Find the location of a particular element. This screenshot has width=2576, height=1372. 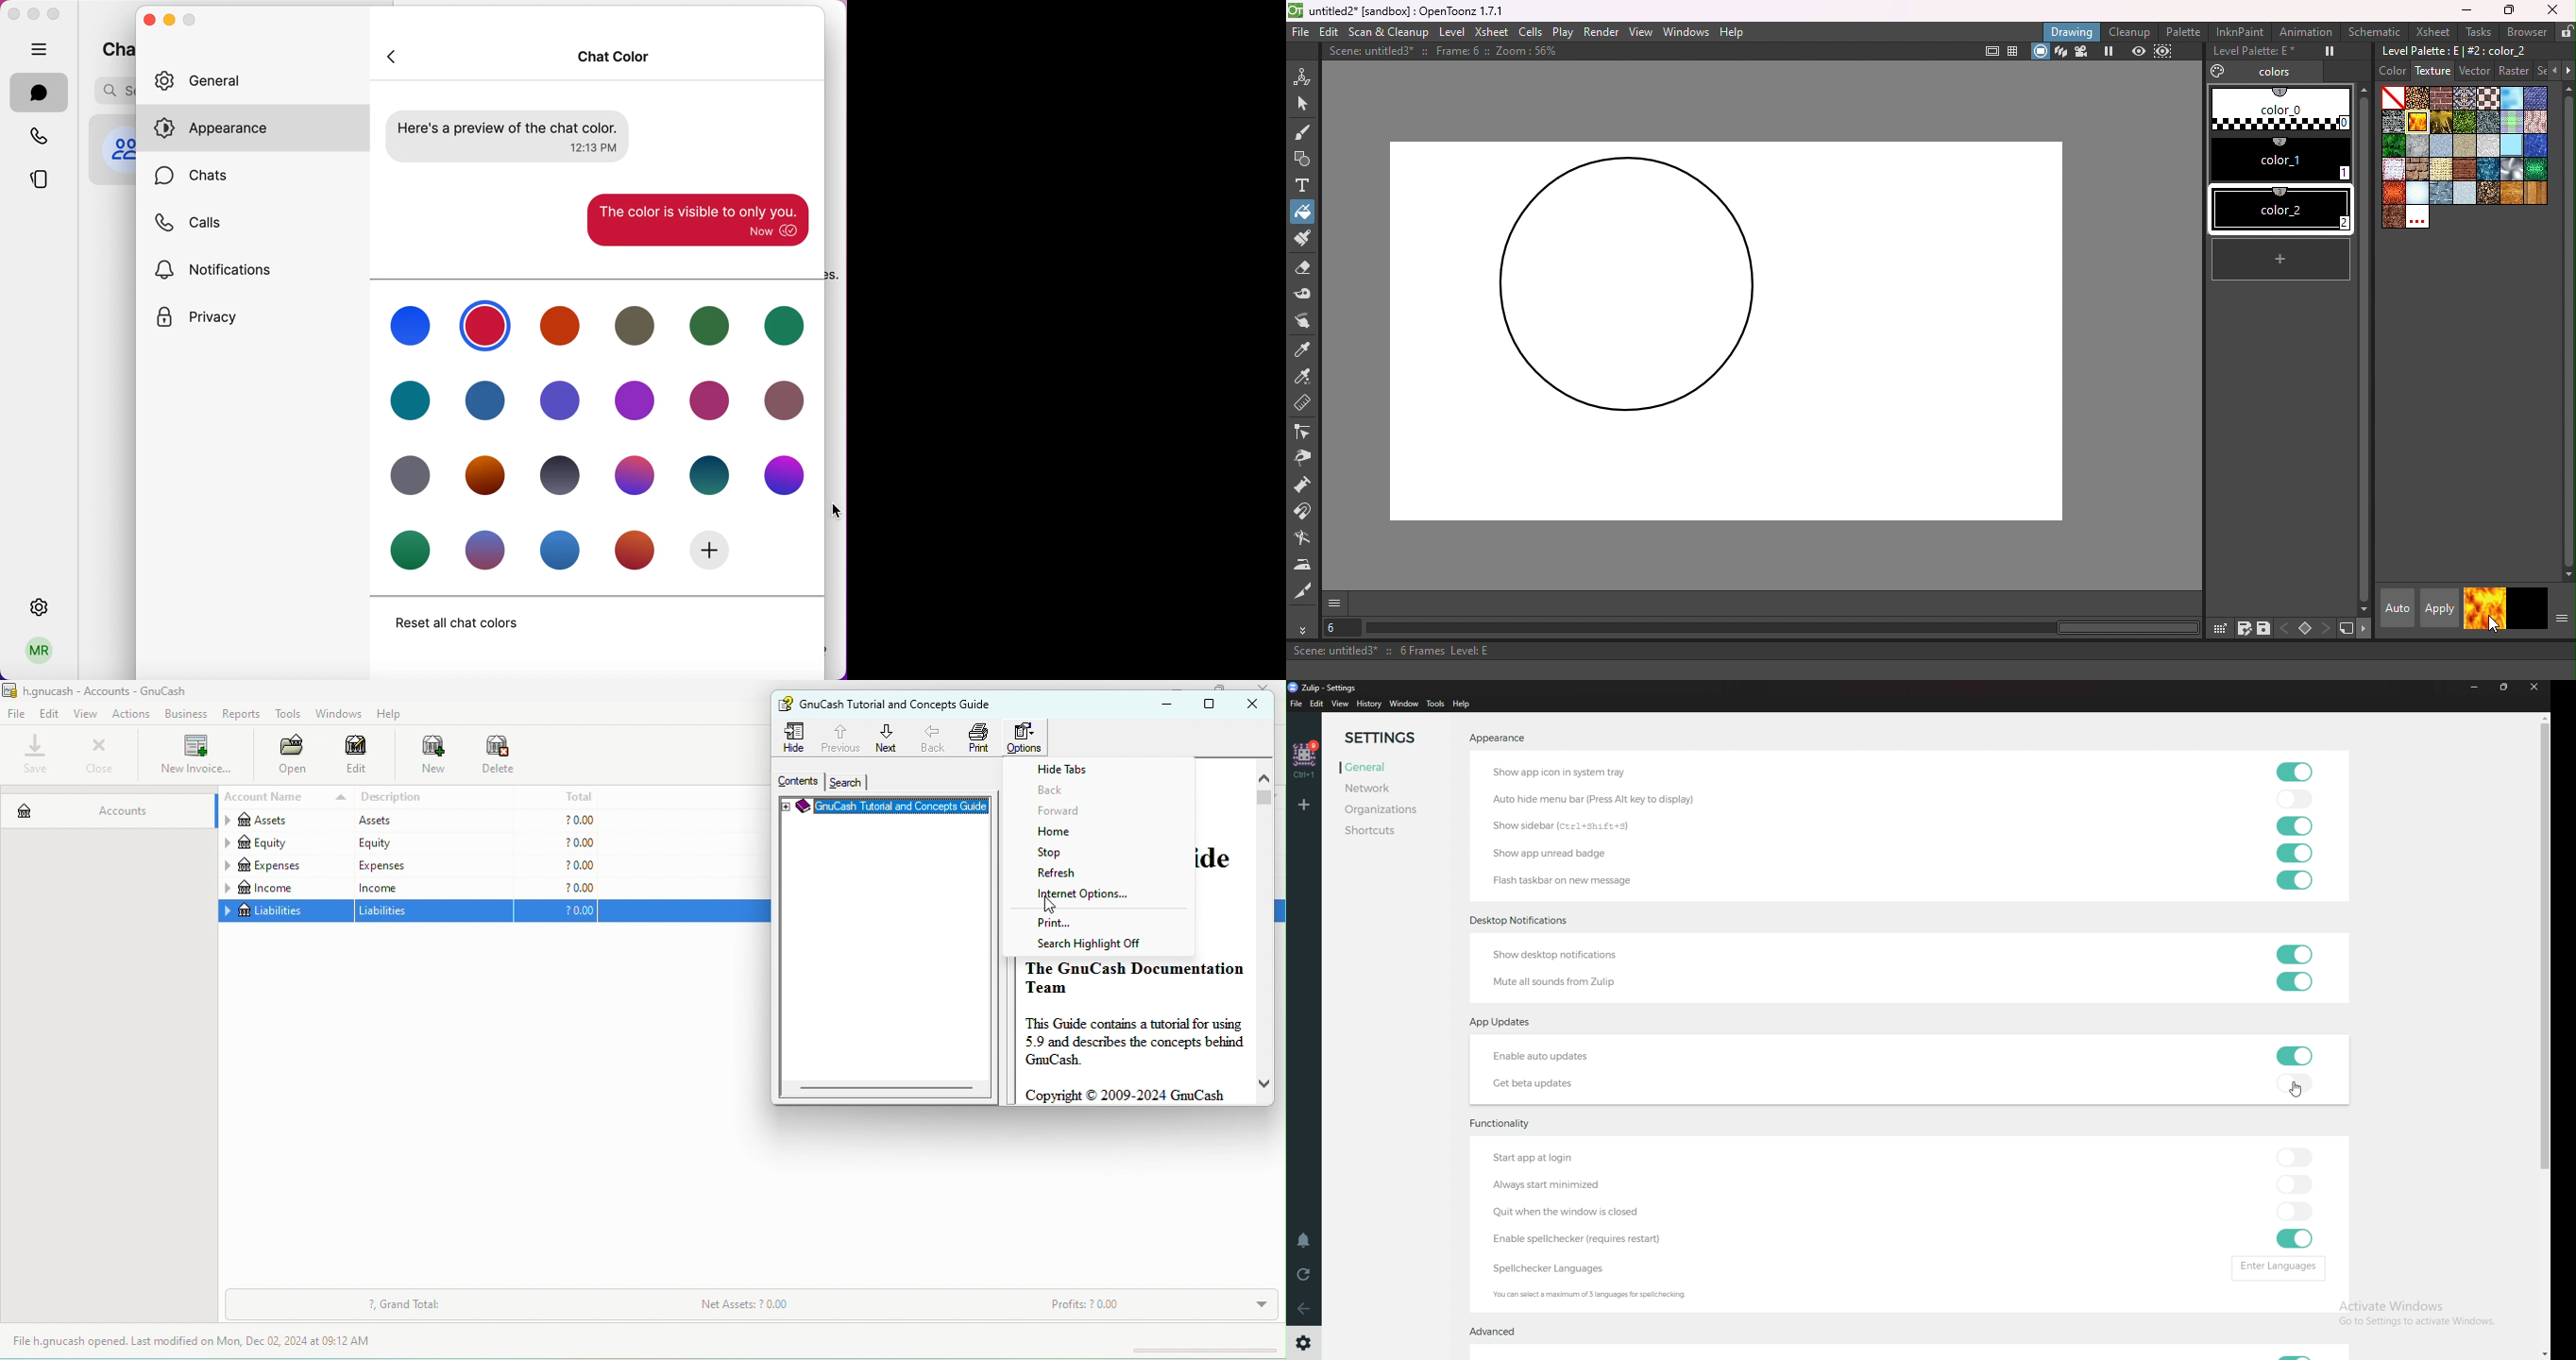

Arabesque.bmp is located at coordinates (2417, 97).